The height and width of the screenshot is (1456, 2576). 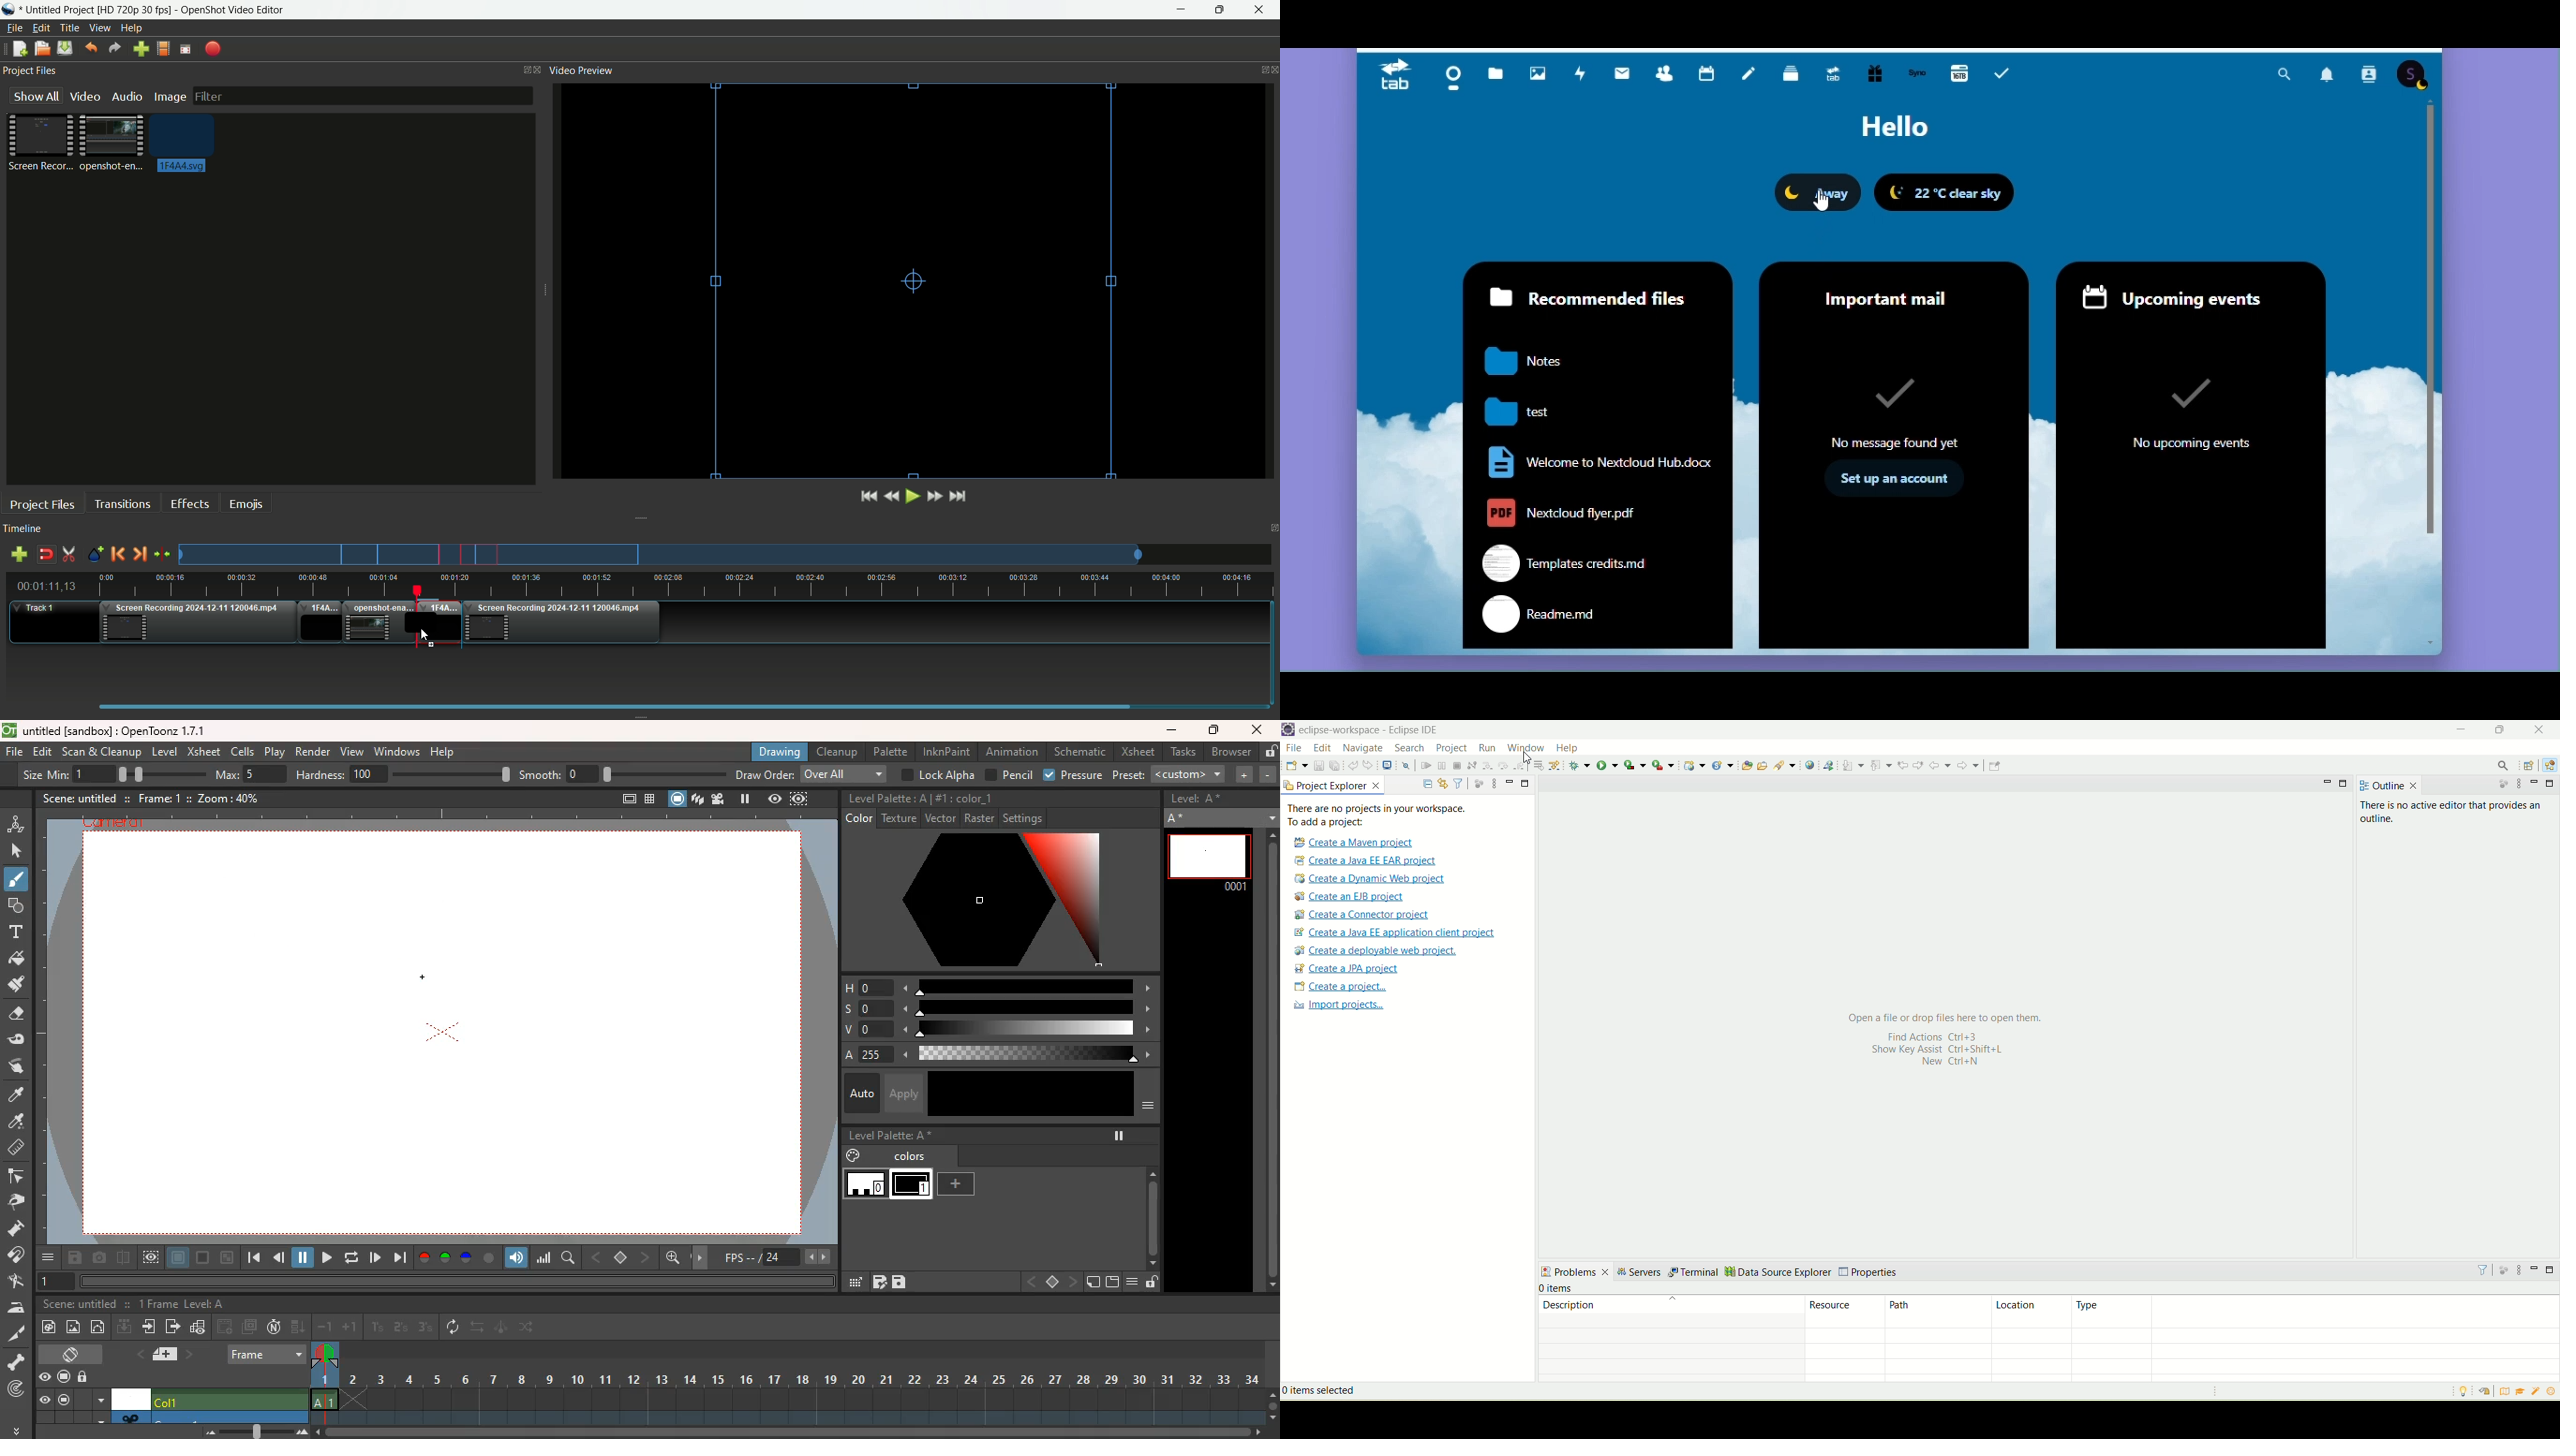 What do you see at coordinates (1425, 767) in the screenshot?
I see `resume` at bounding box center [1425, 767].